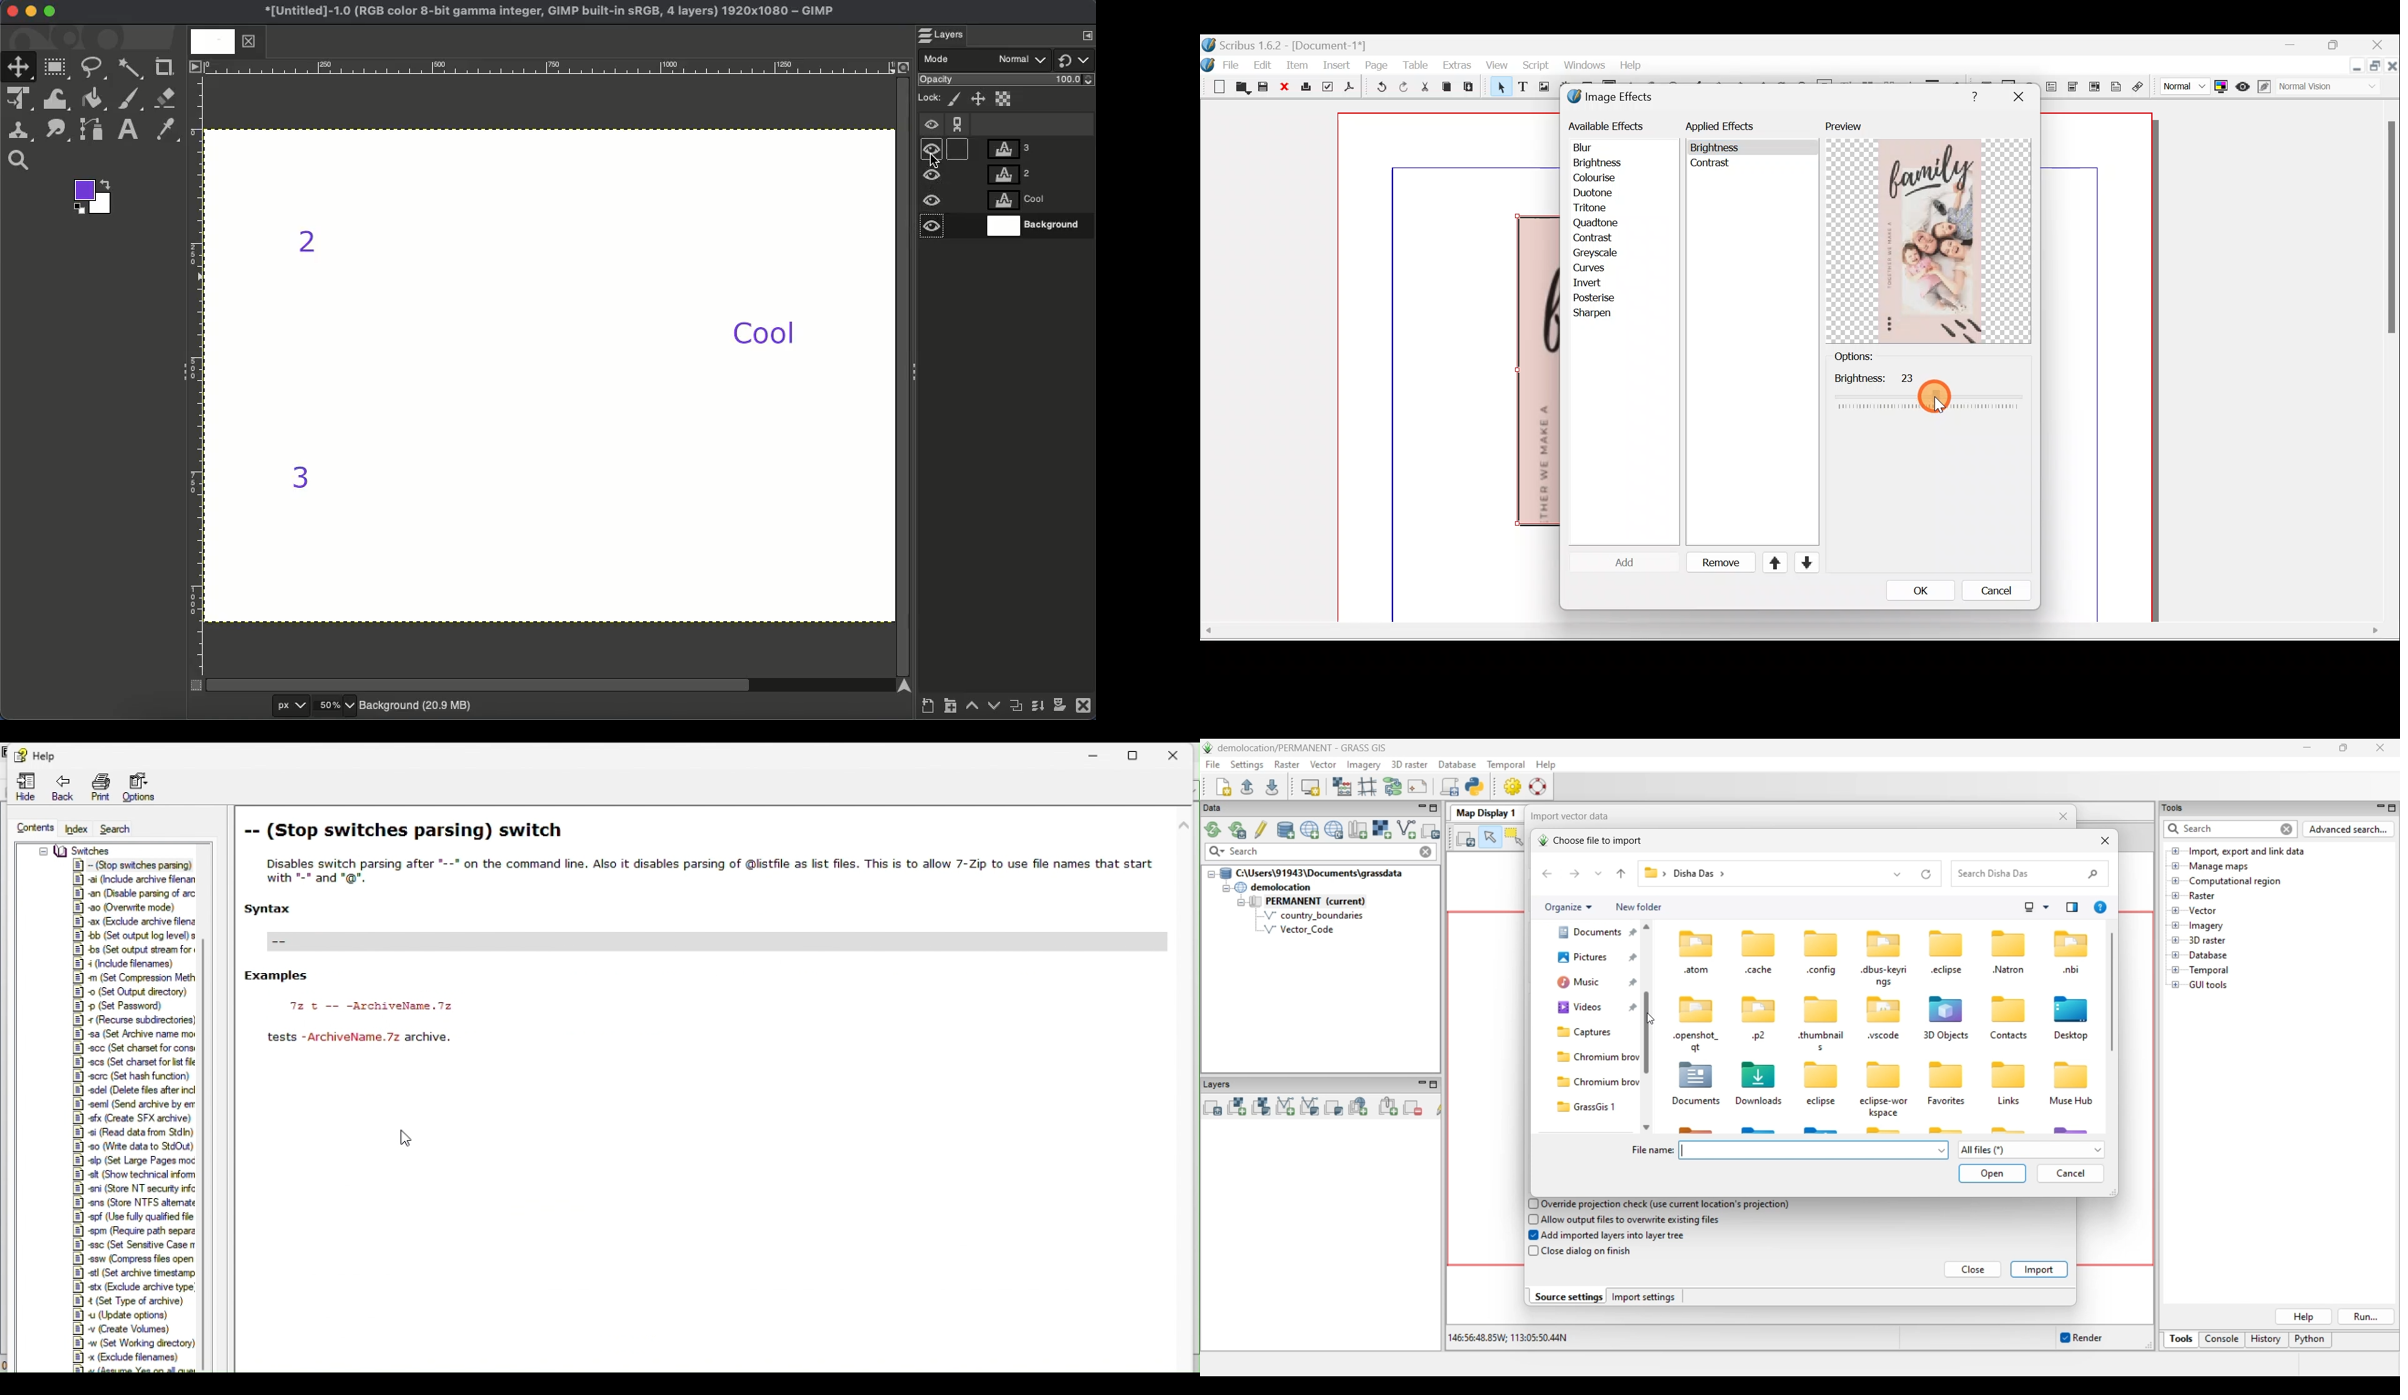  What do you see at coordinates (128, 1314) in the screenshot?
I see `` at bounding box center [128, 1314].